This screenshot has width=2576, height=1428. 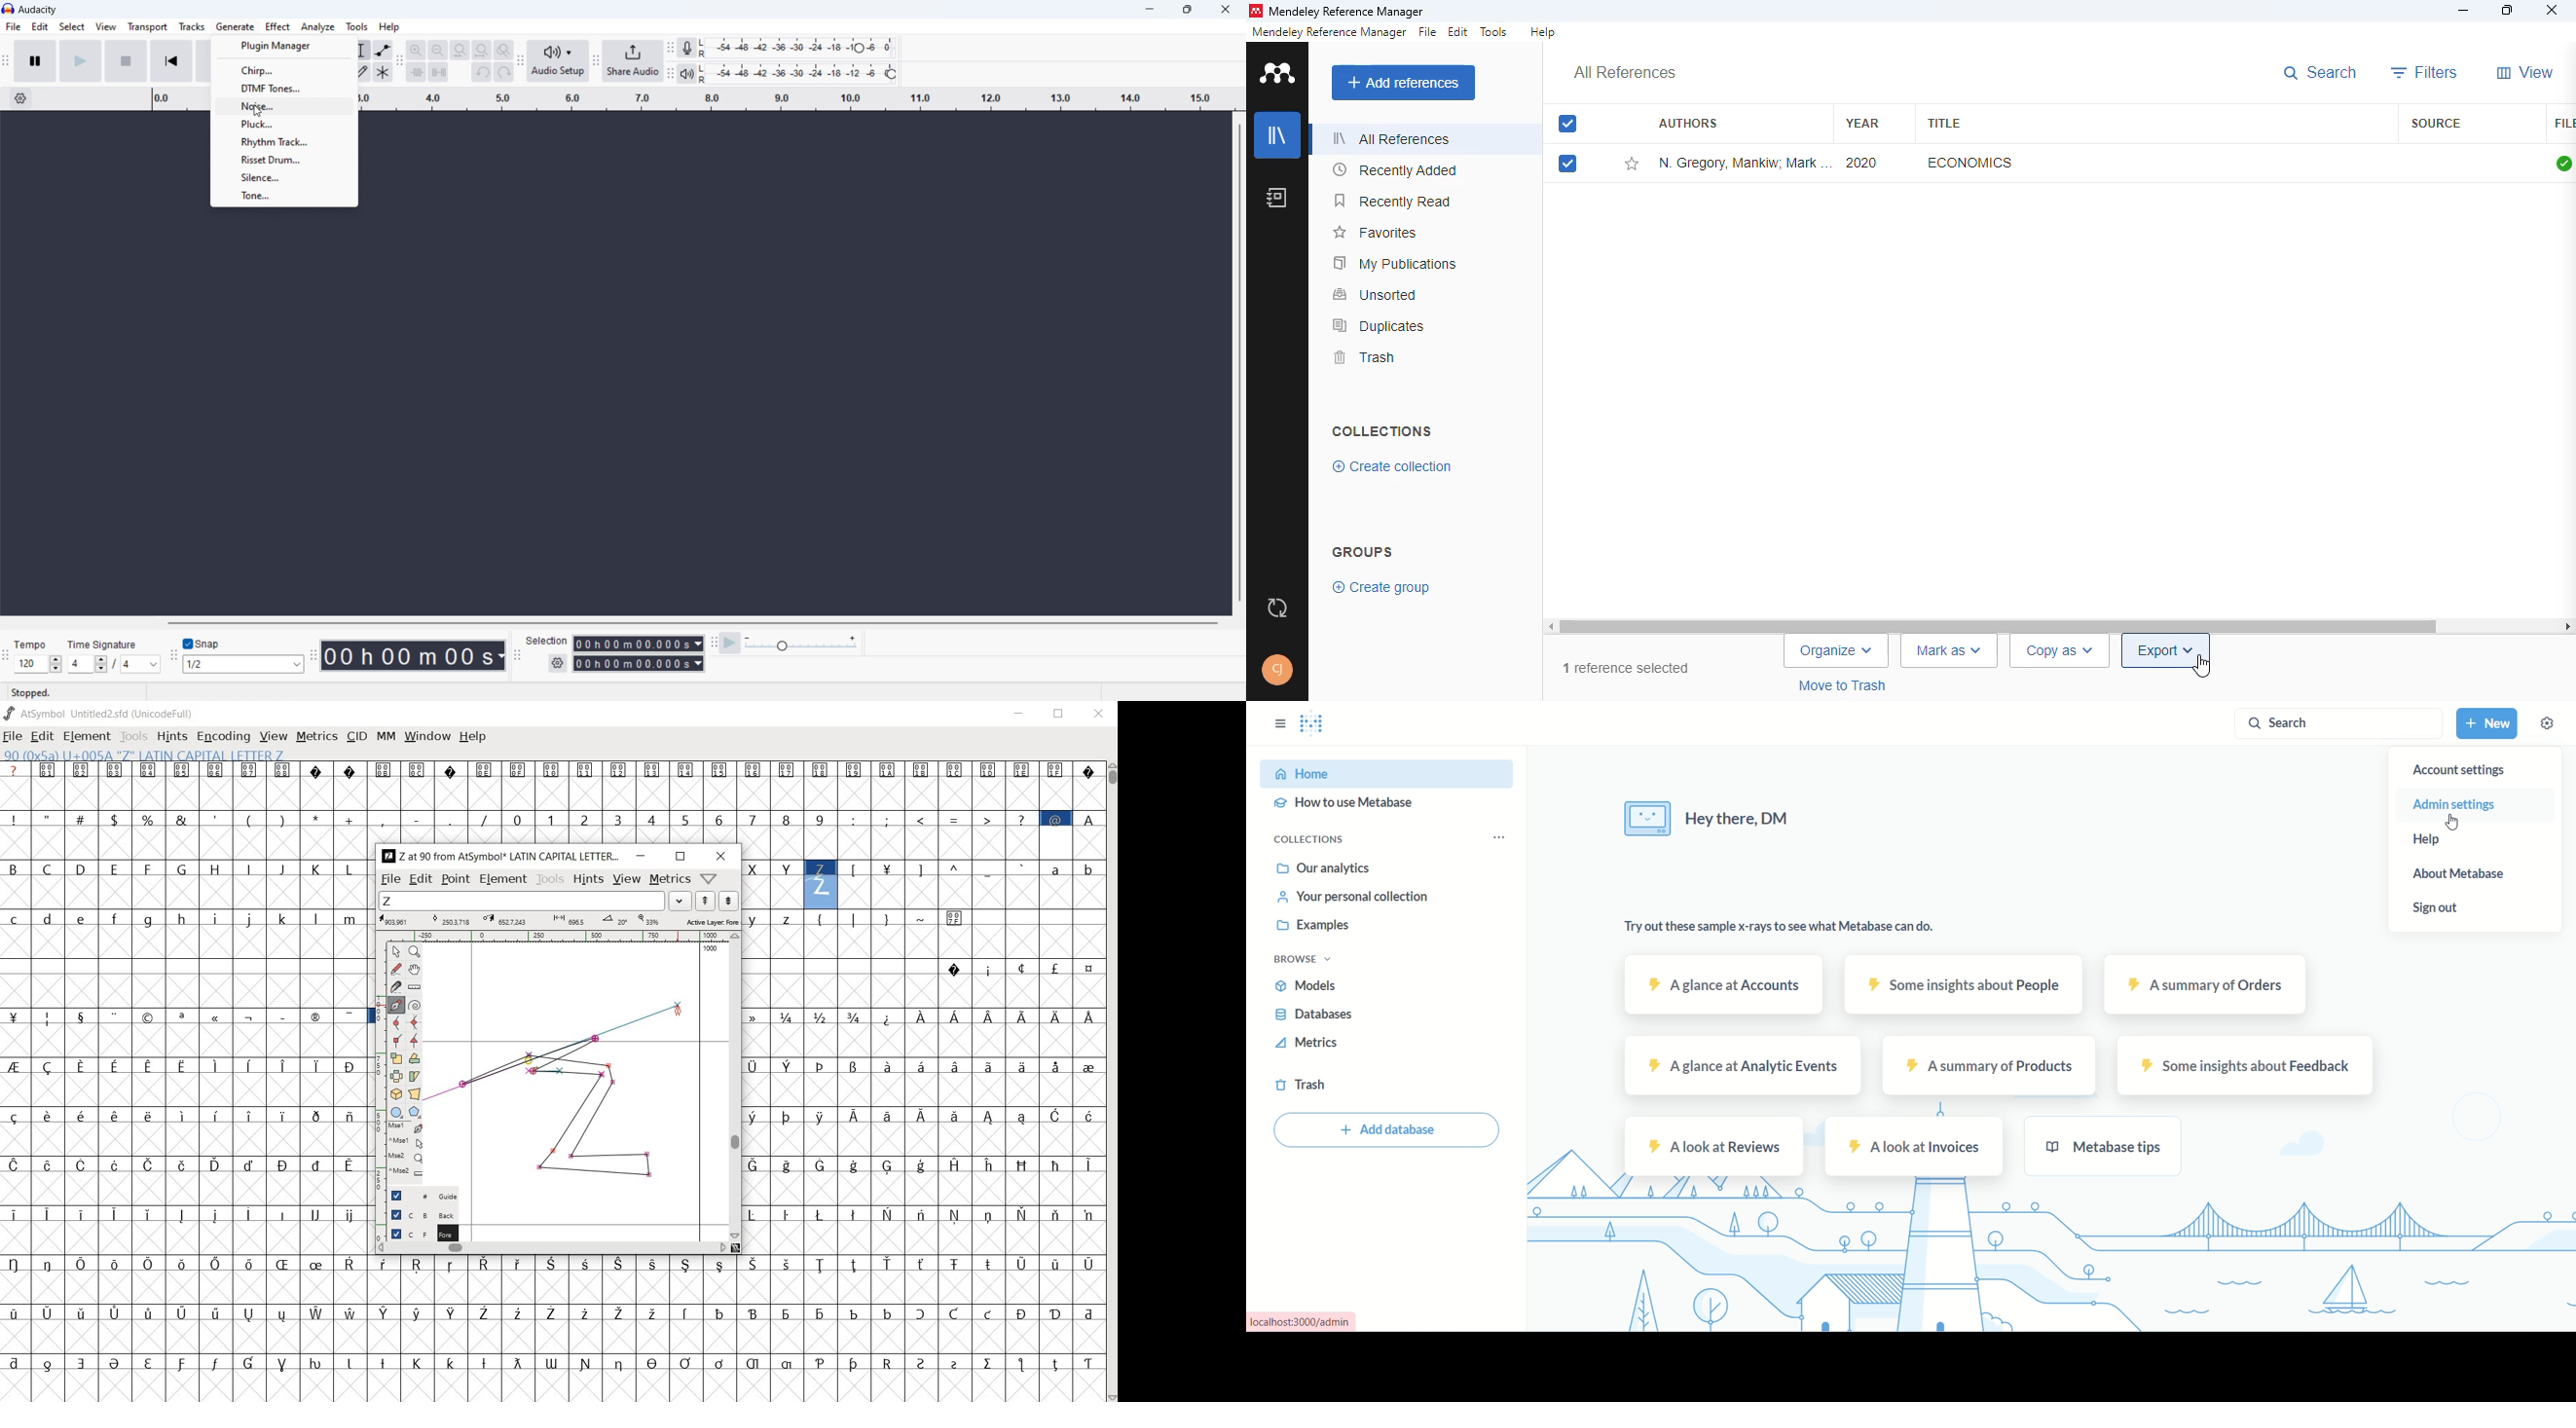 I want to click on help/window, so click(x=709, y=879).